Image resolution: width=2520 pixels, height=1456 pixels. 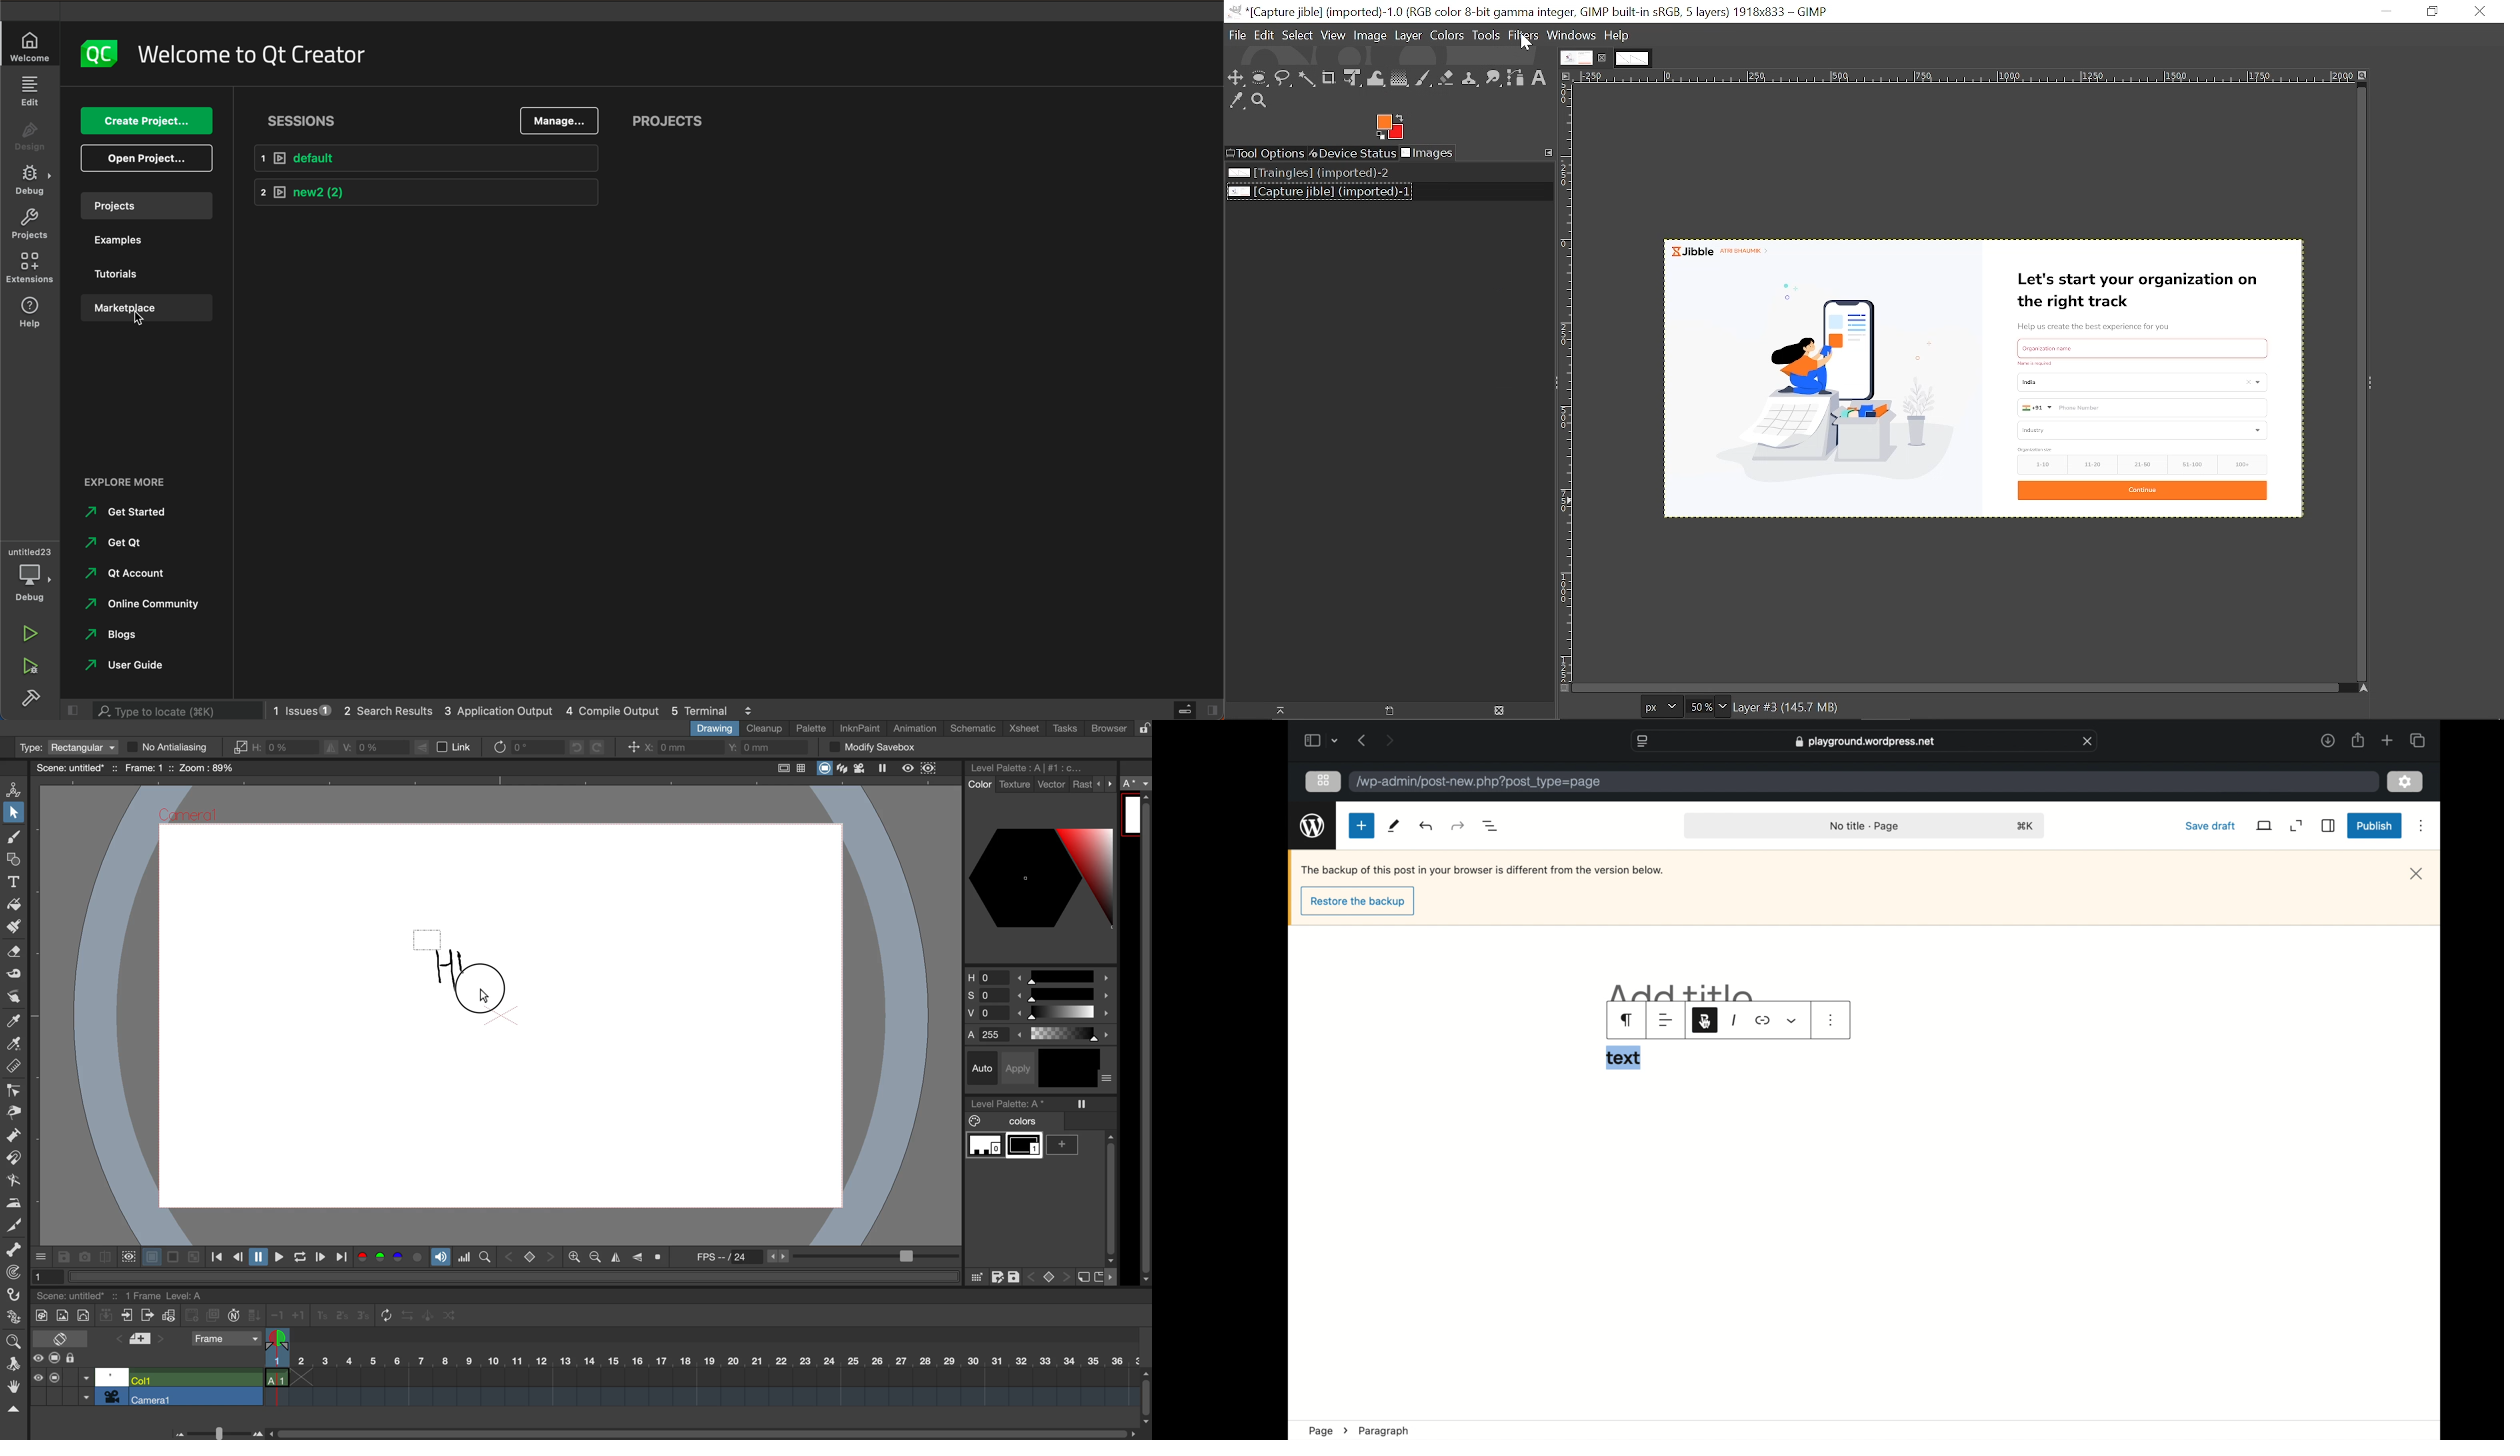 What do you see at coordinates (32, 45) in the screenshot?
I see `welcome` at bounding box center [32, 45].